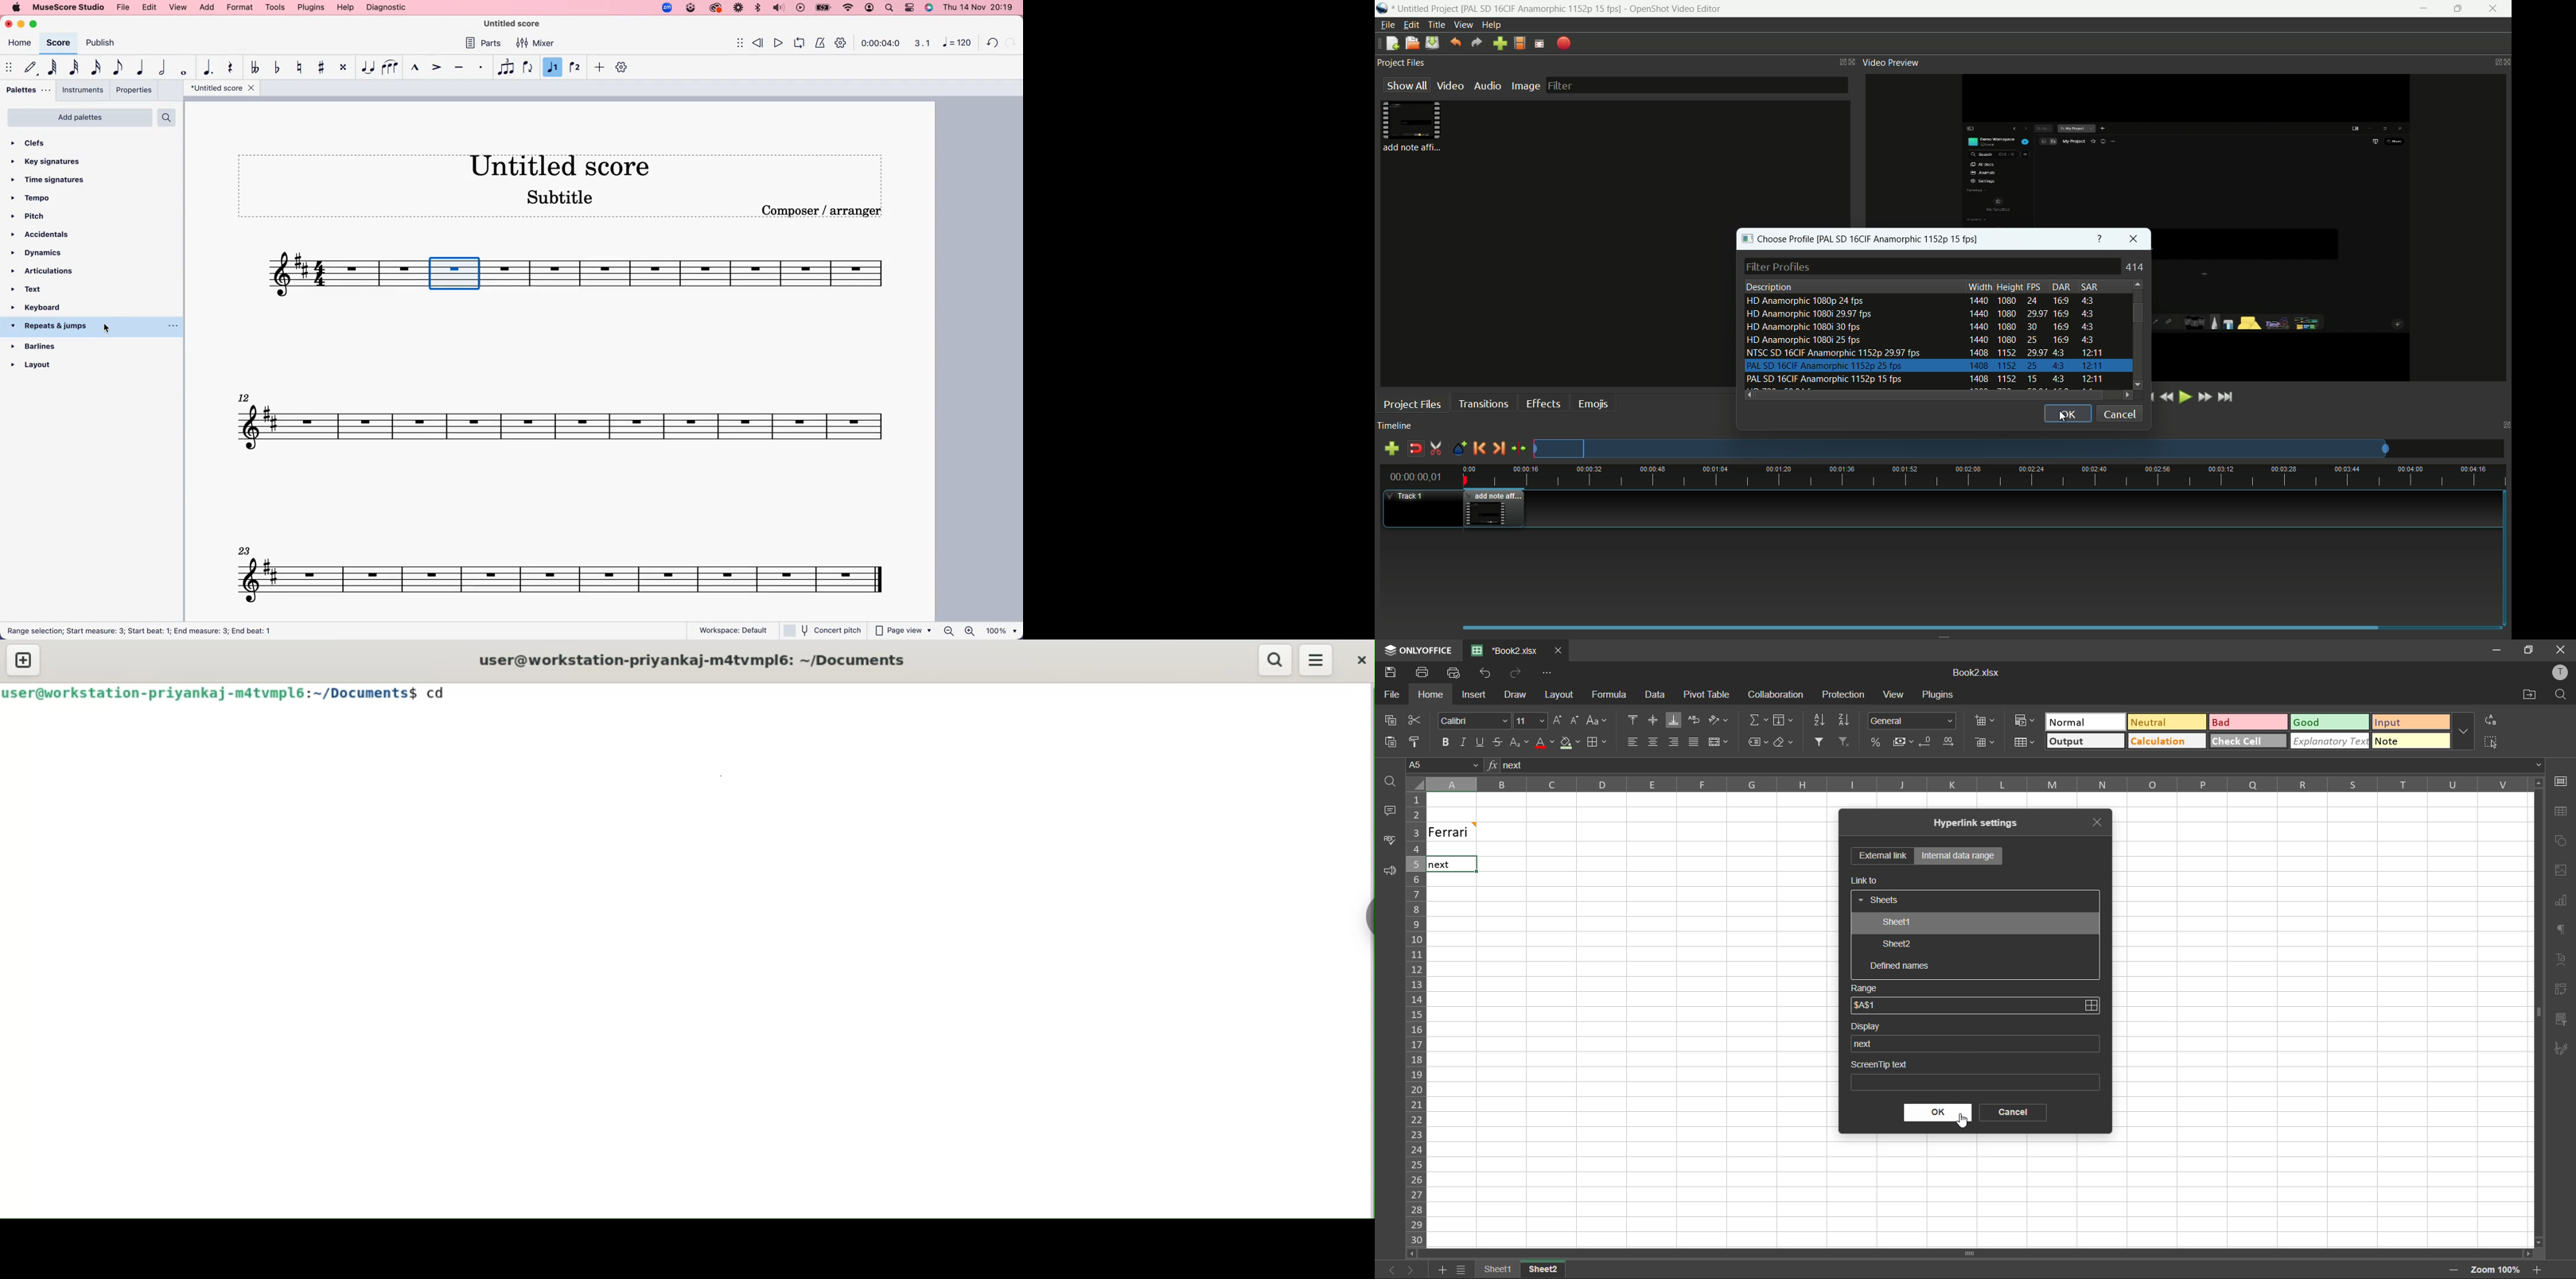  Describe the element at coordinates (800, 8) in the screenshot. I see `play` at that location.